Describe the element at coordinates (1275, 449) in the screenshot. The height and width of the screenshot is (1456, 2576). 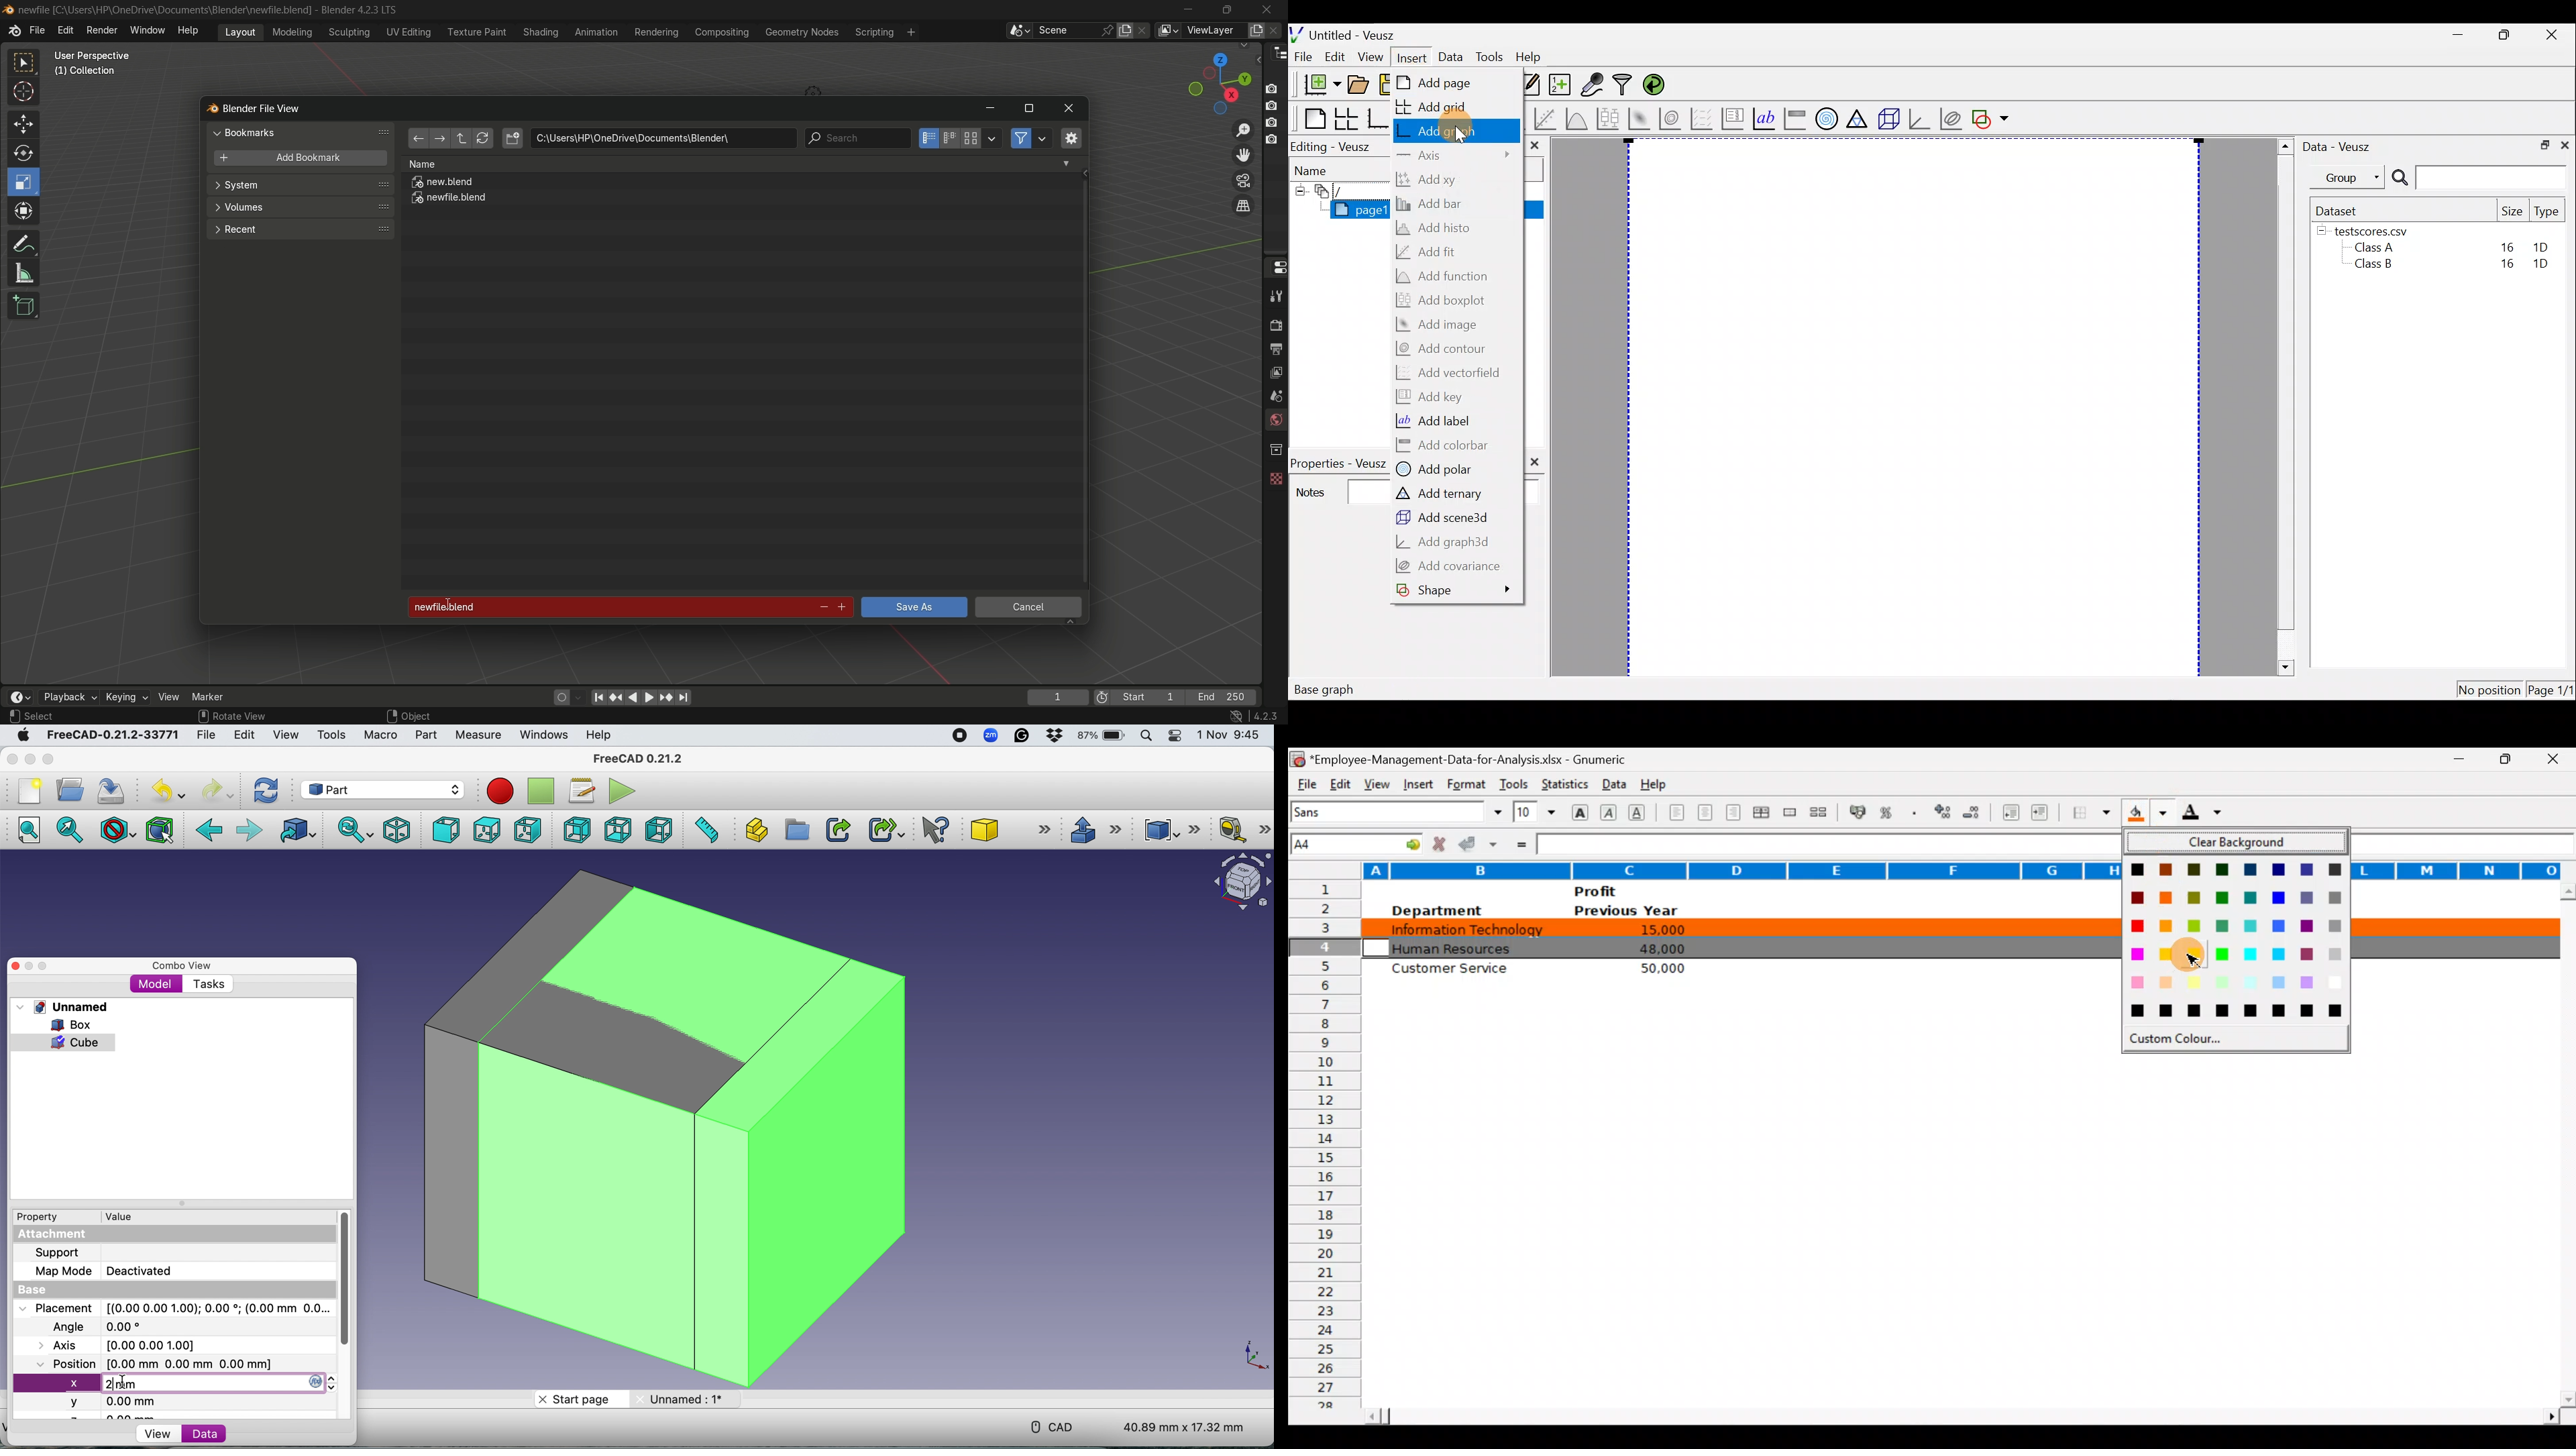
I see `collections` at that location.